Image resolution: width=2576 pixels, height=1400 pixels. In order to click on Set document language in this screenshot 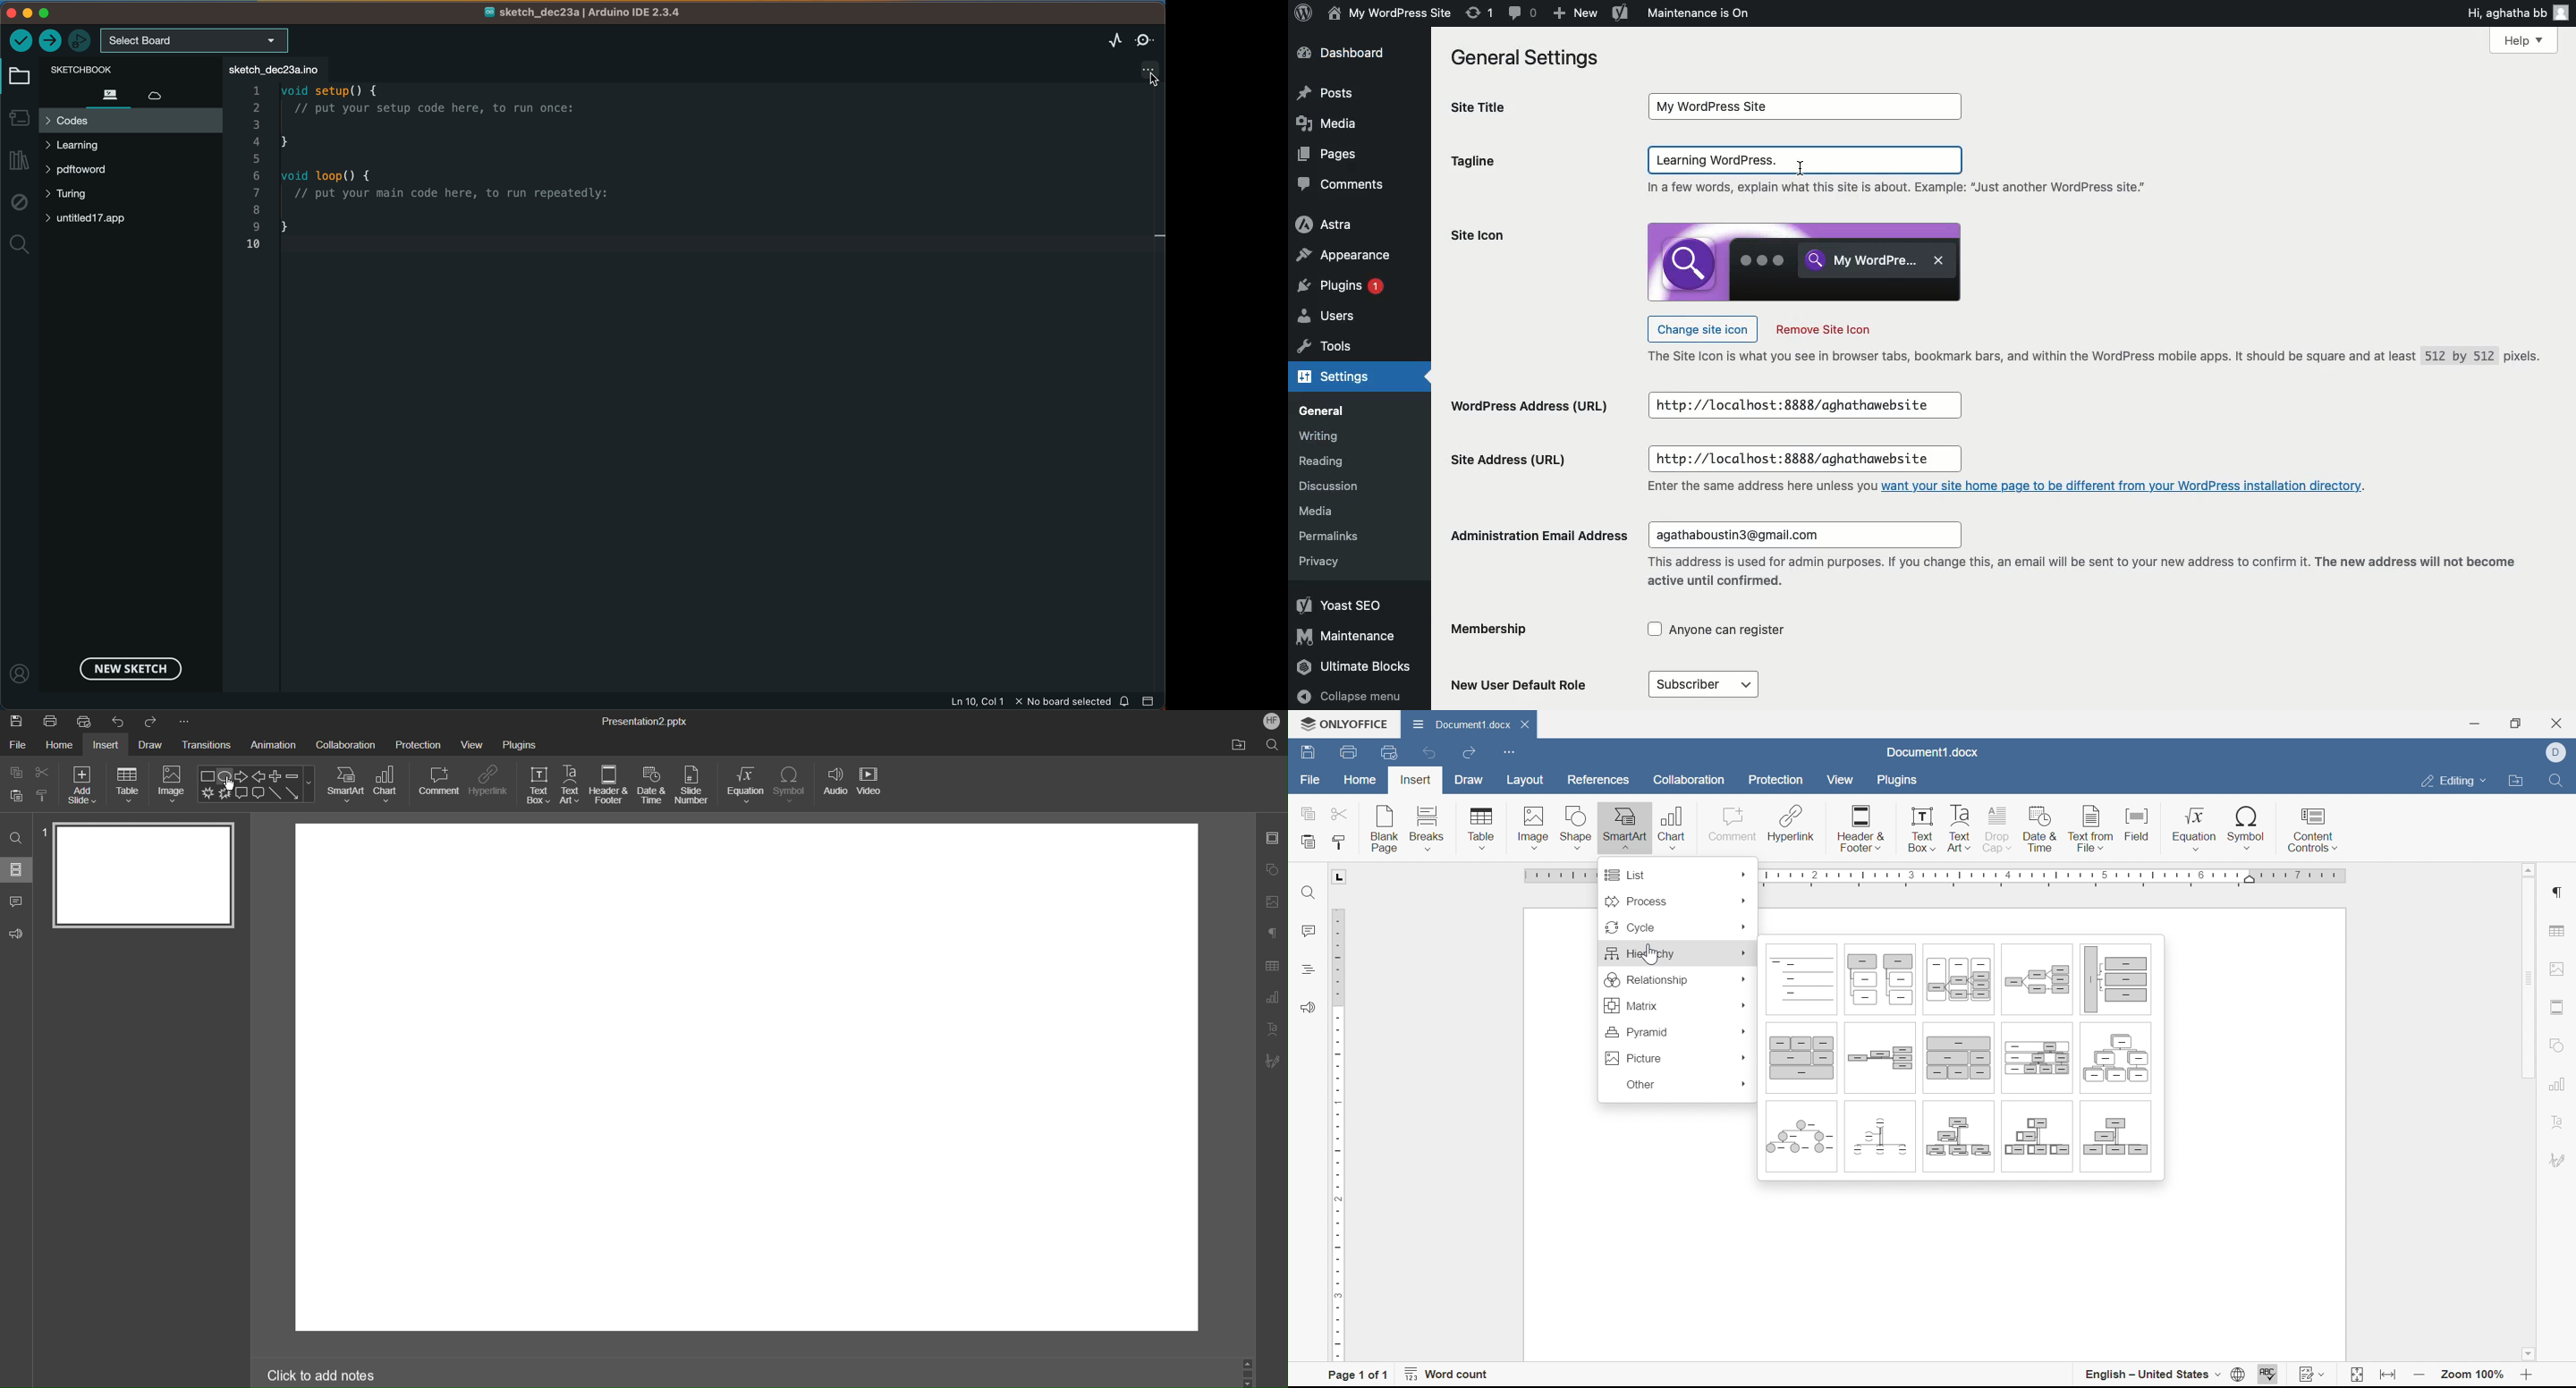, I will do `click(2239, 1373)`.